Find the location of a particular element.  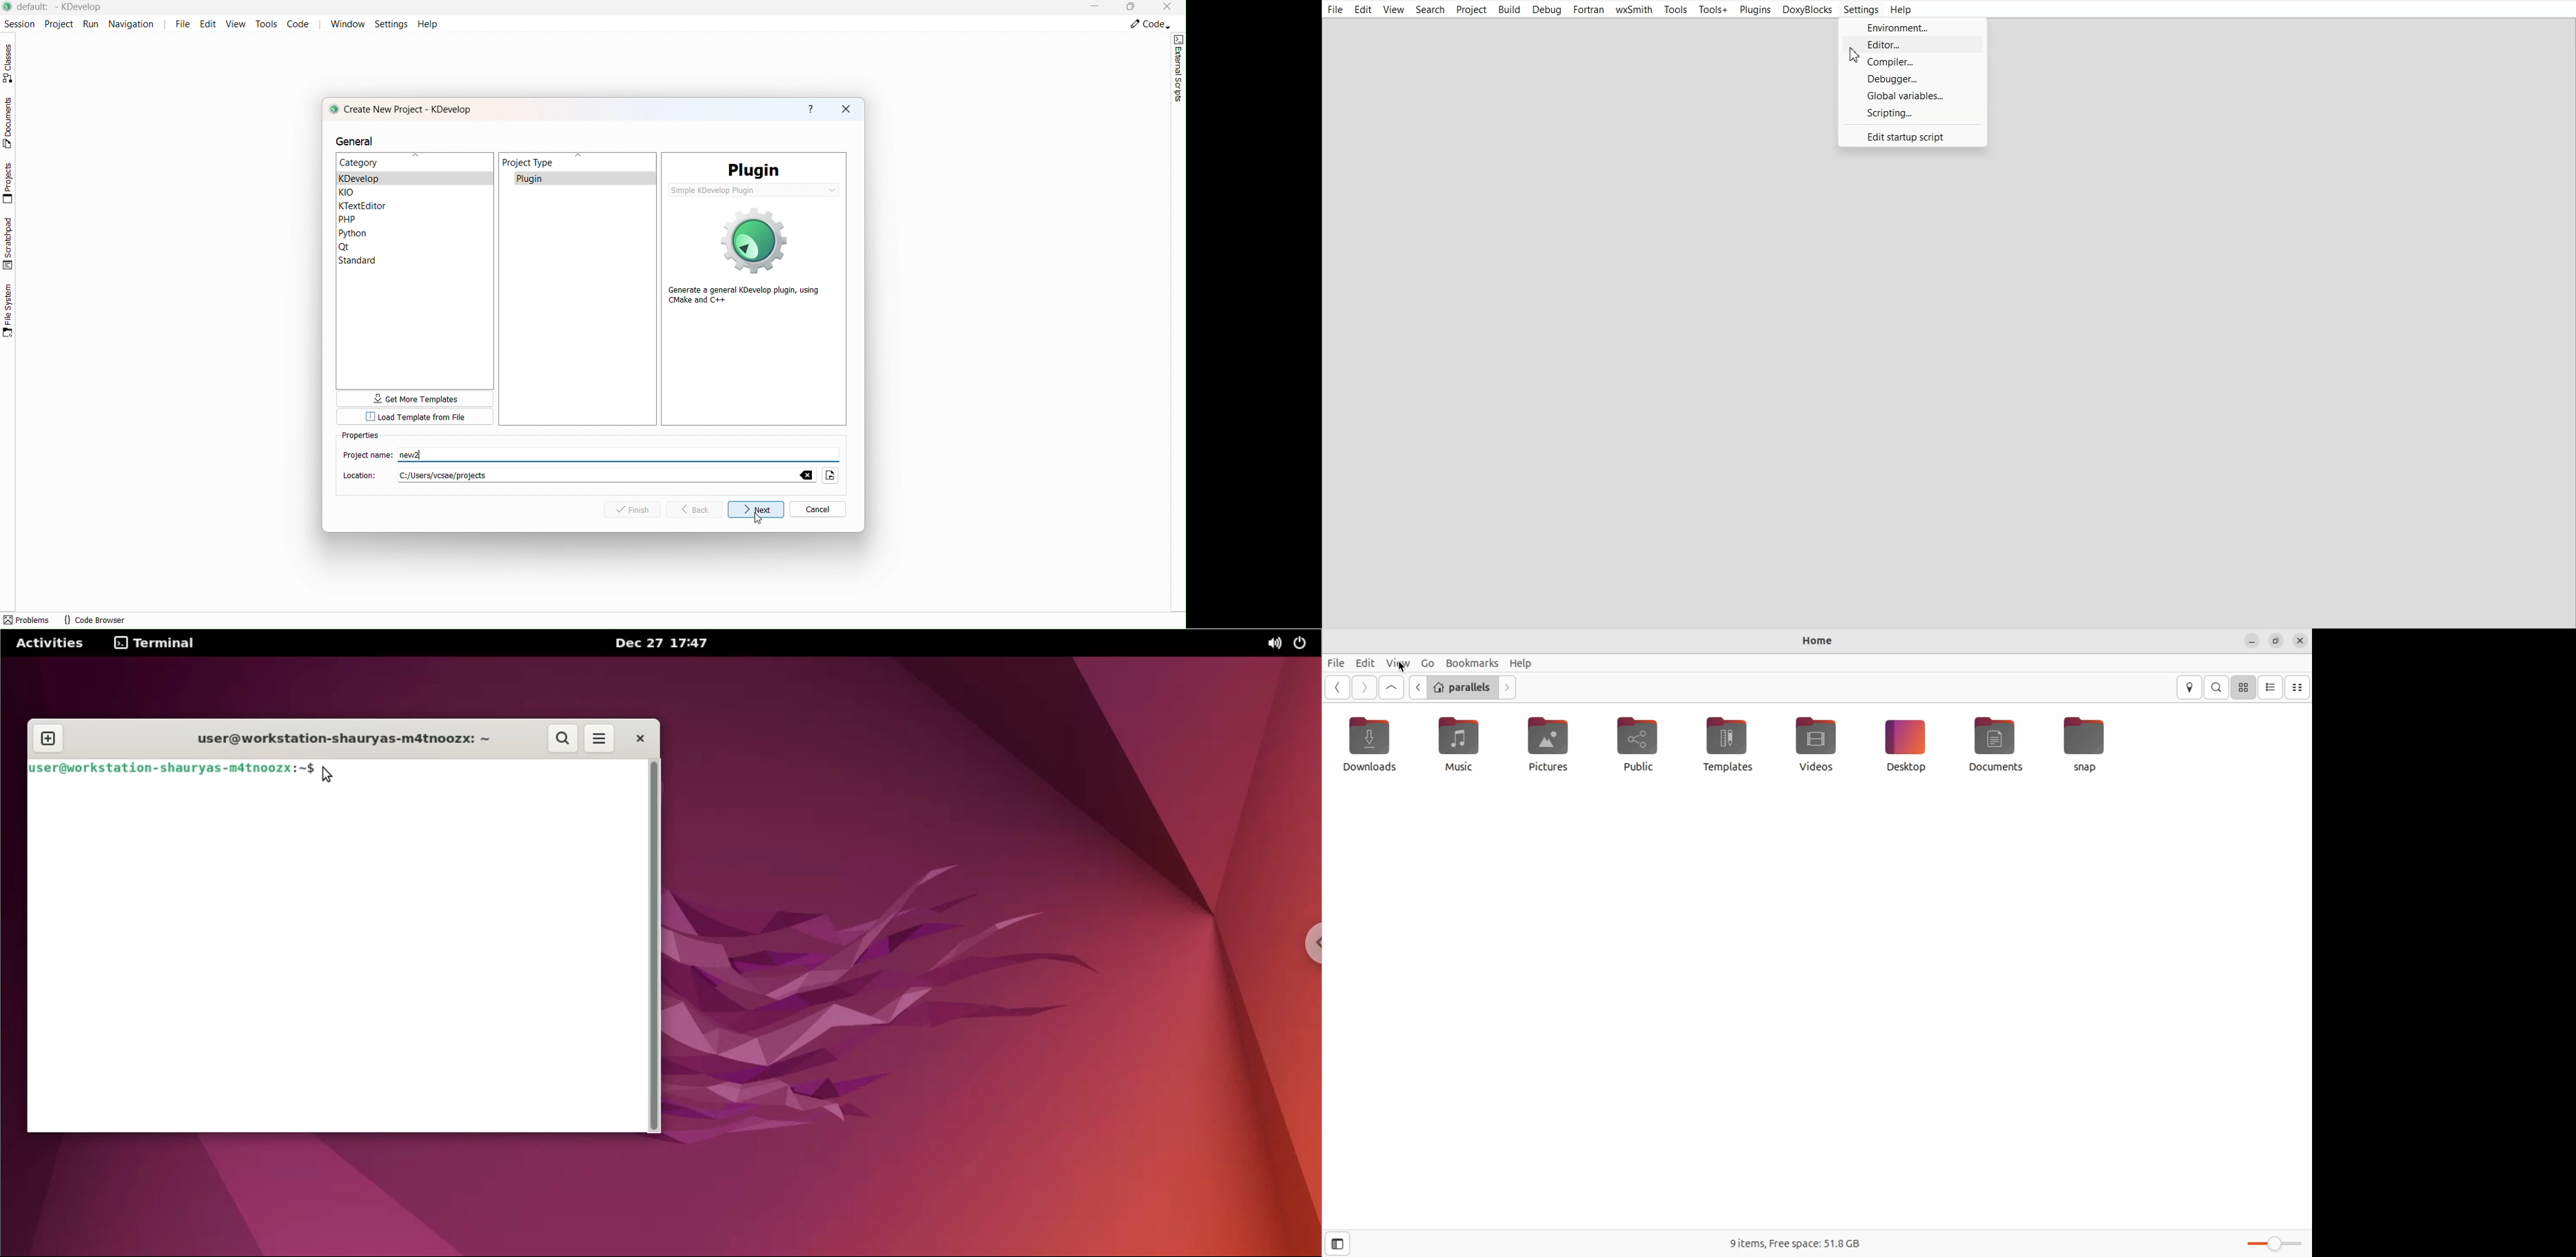

Build is located at coordinates (1508, 10).